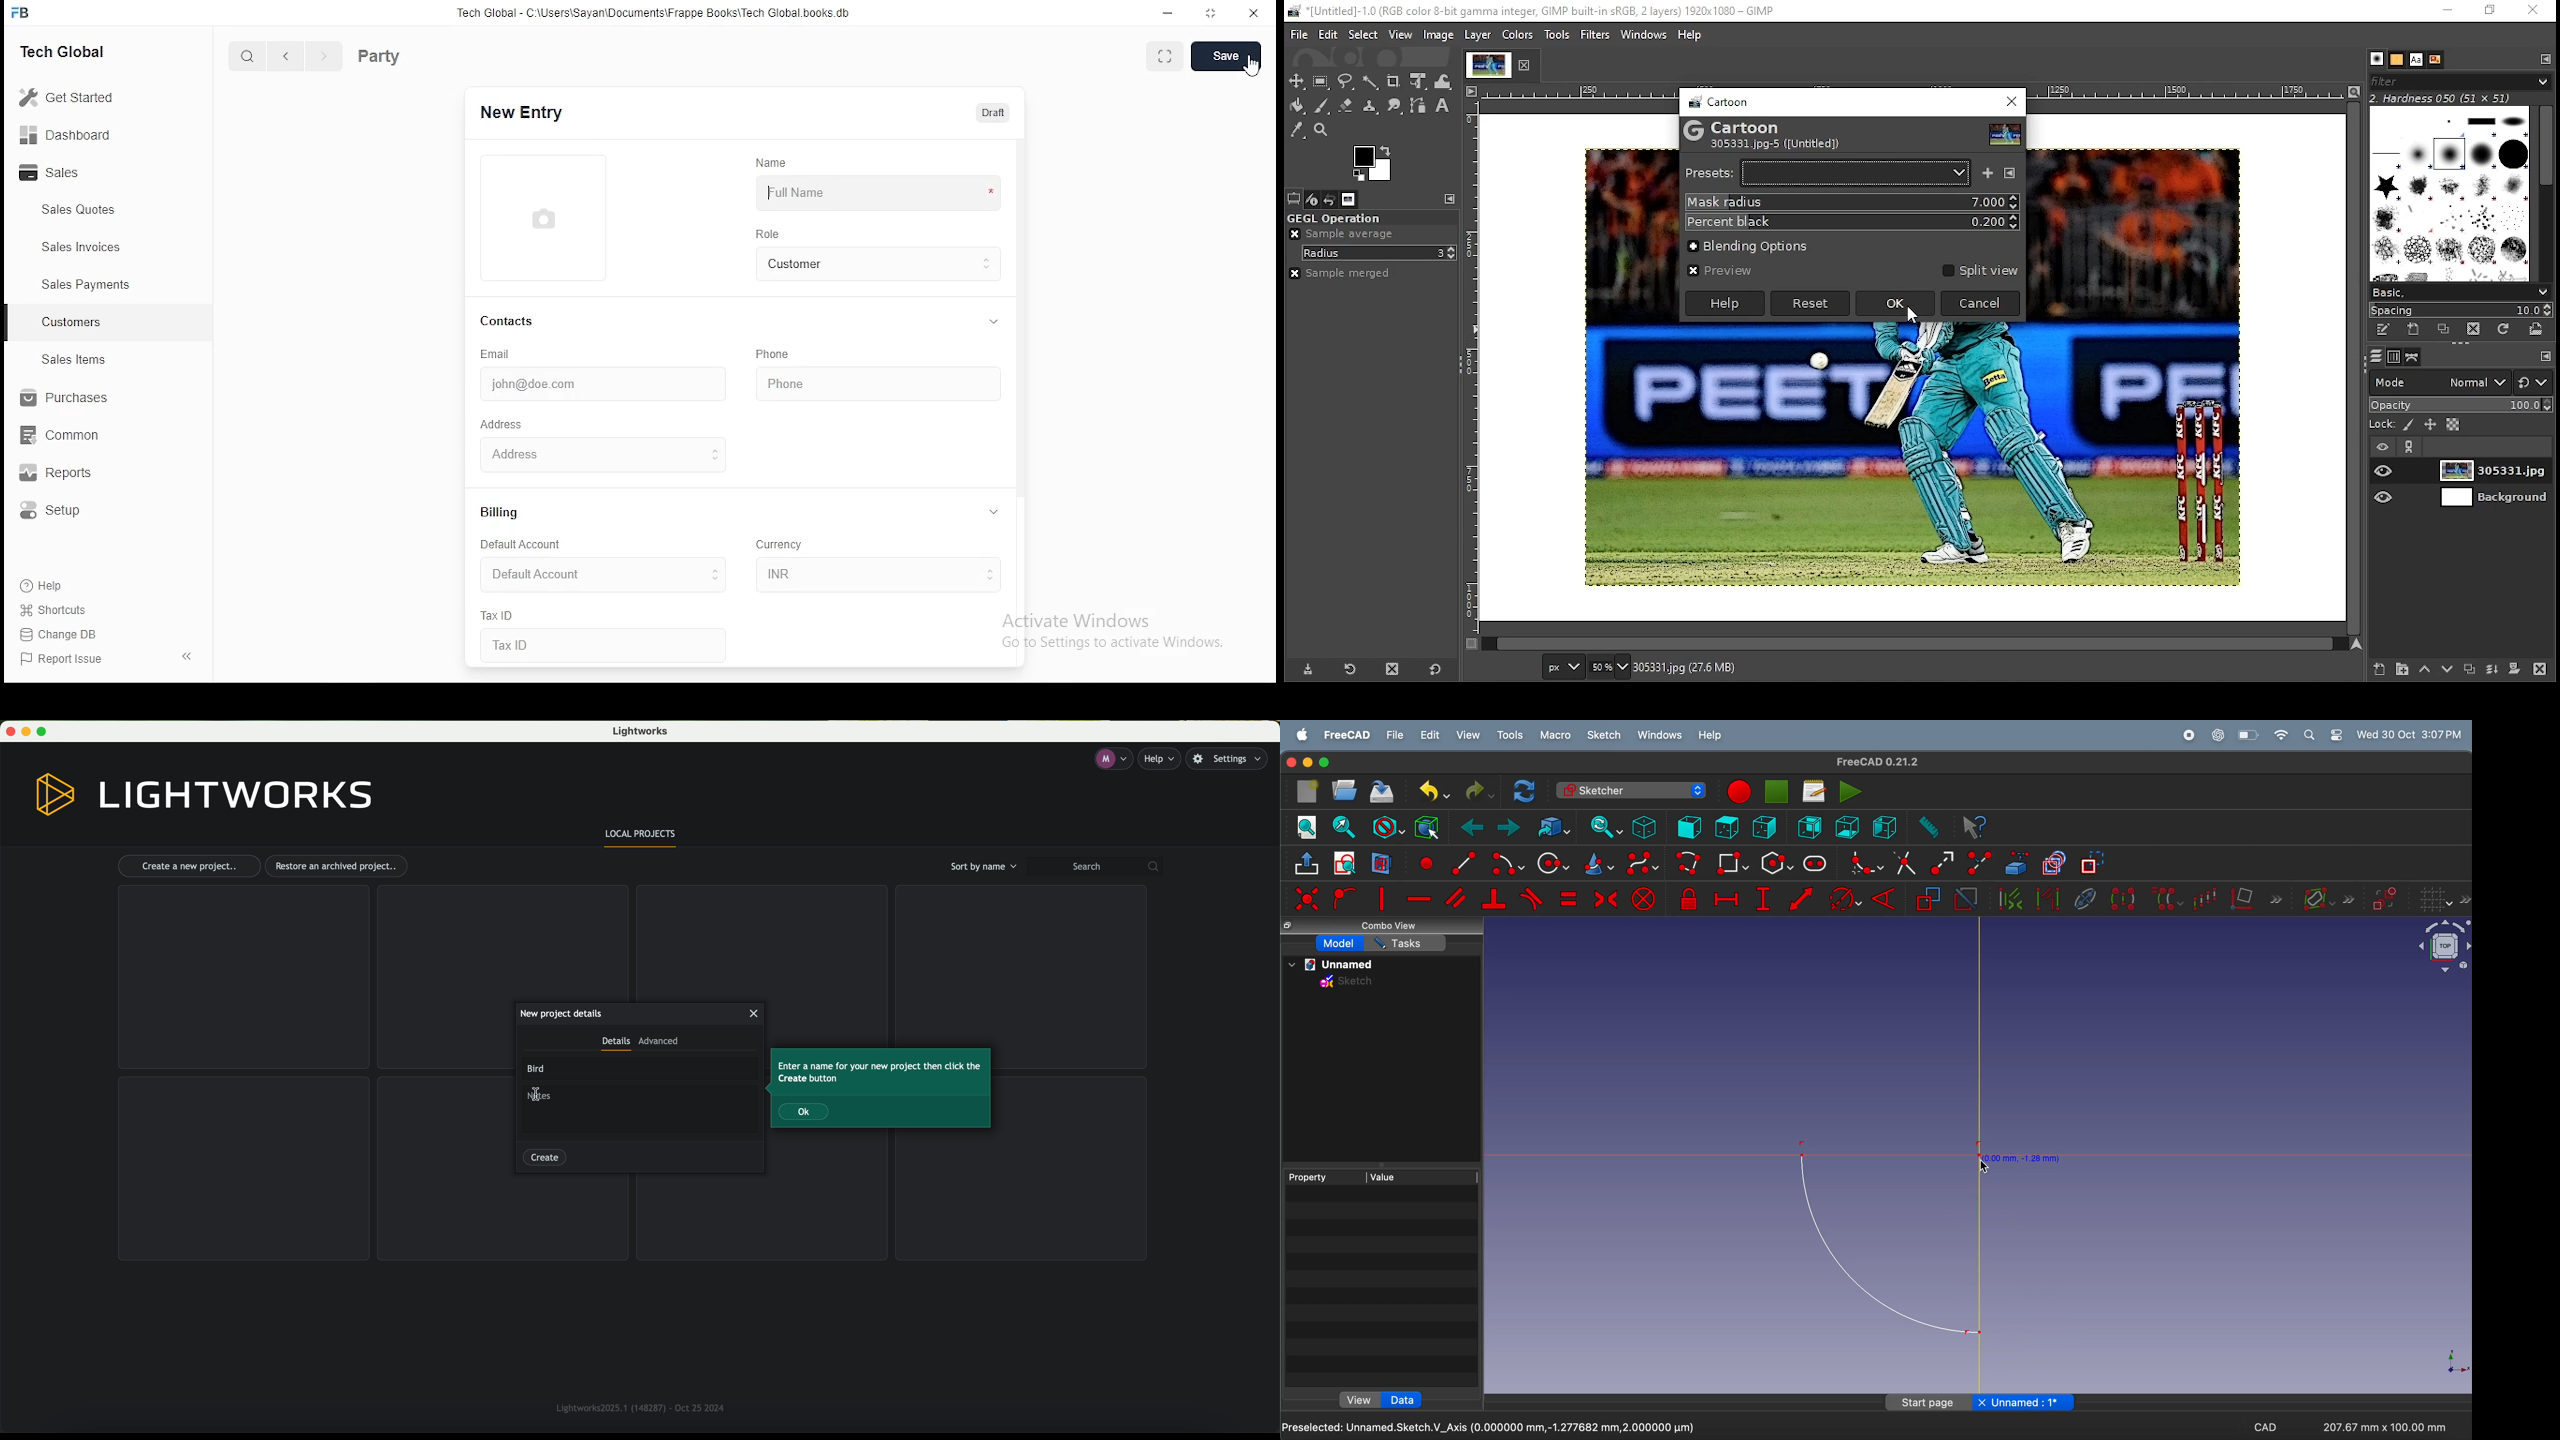  What do you see at coordinates (1604, 735) in the screenshot?
I see `sketch` at bounding box center [1604, 735].